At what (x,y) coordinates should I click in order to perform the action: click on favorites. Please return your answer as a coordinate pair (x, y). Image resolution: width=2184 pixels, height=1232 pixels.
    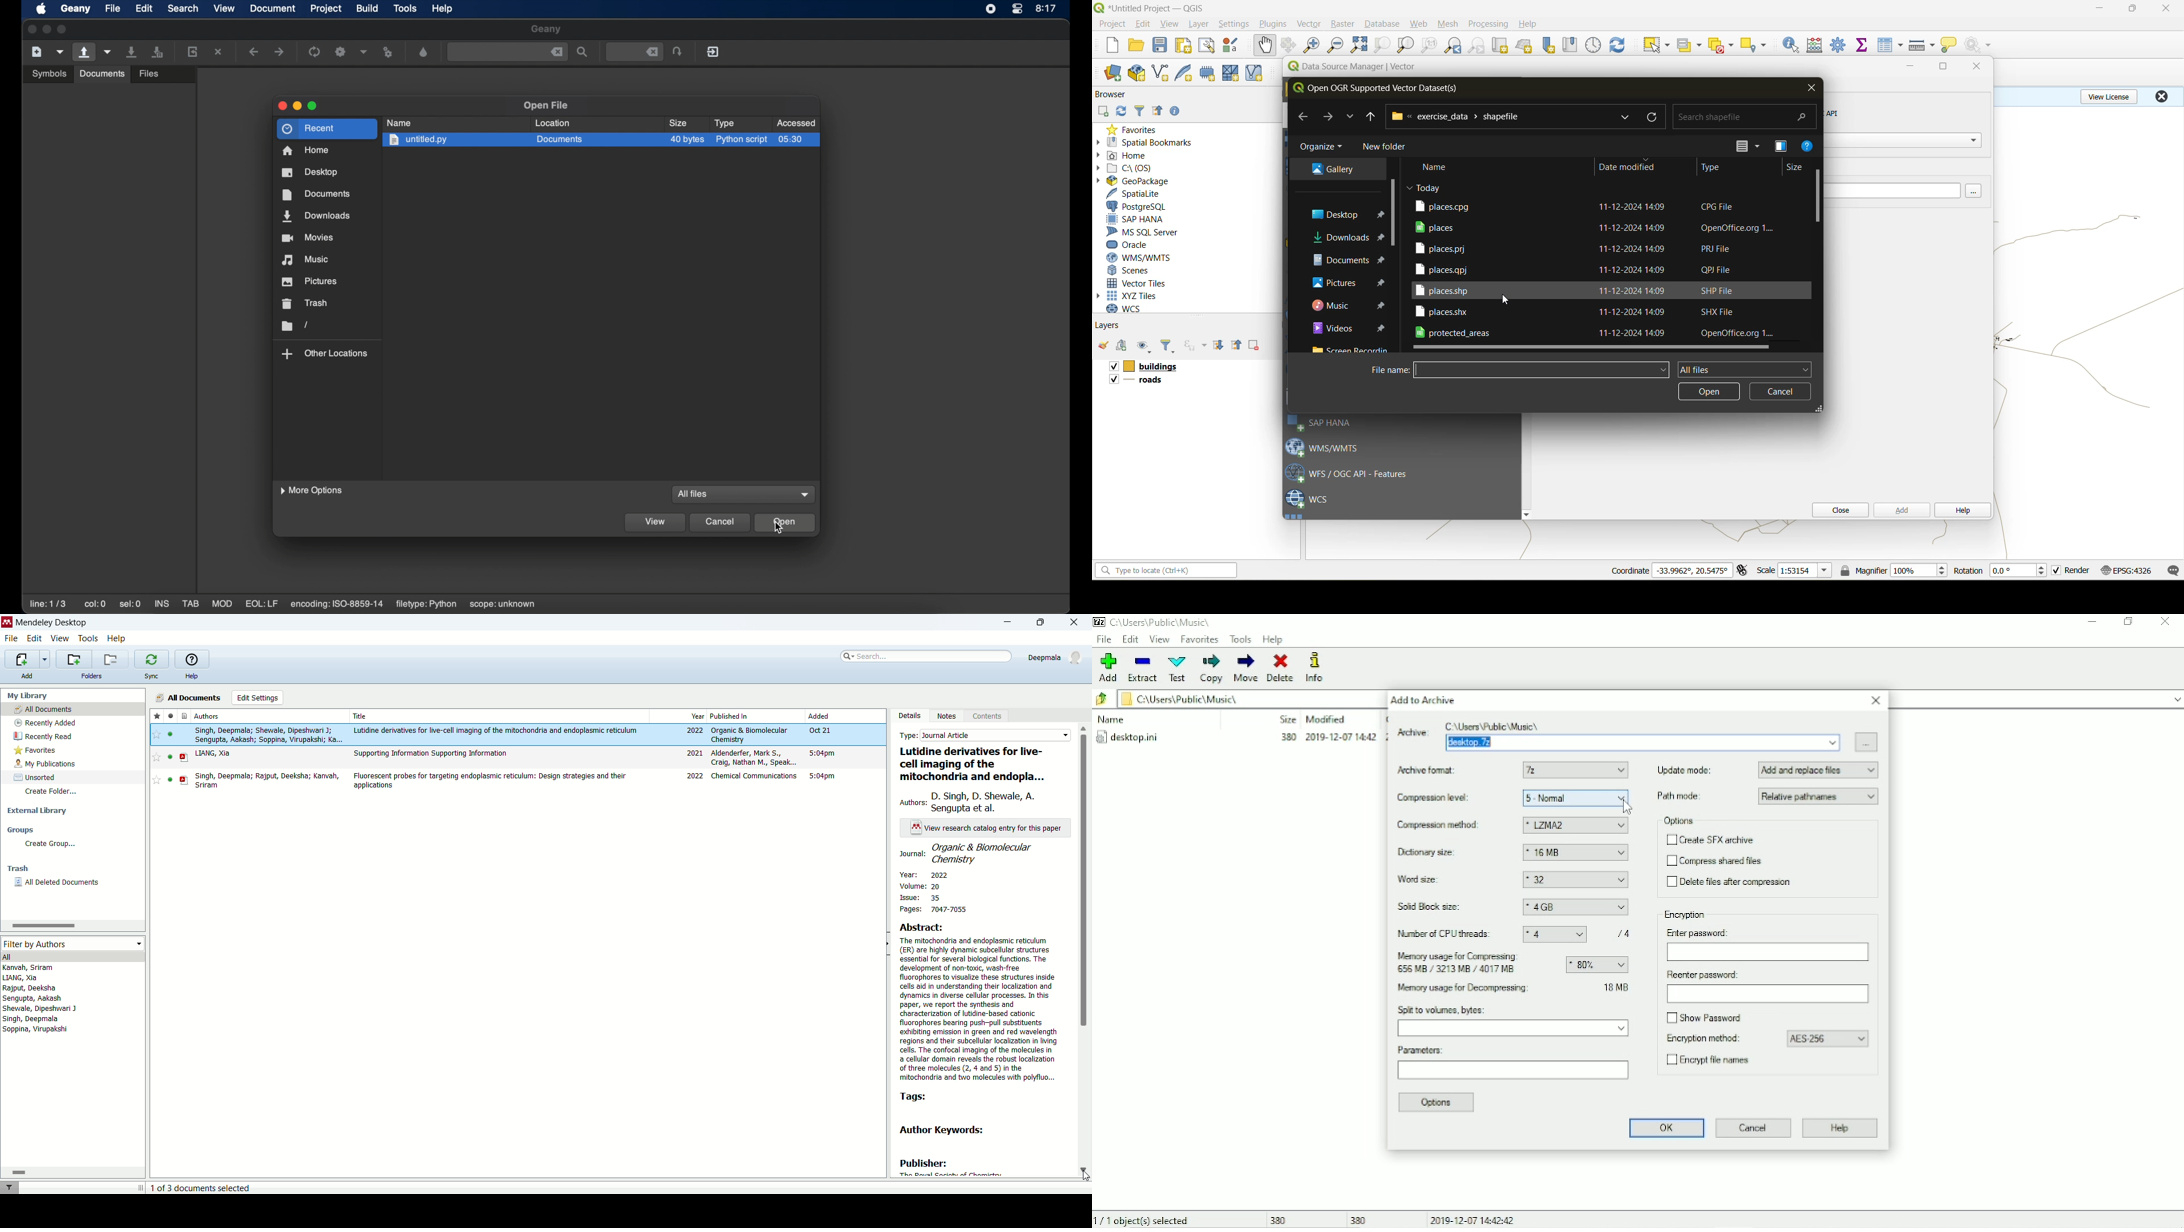
    Looking at the image, I should click on (157, 715).